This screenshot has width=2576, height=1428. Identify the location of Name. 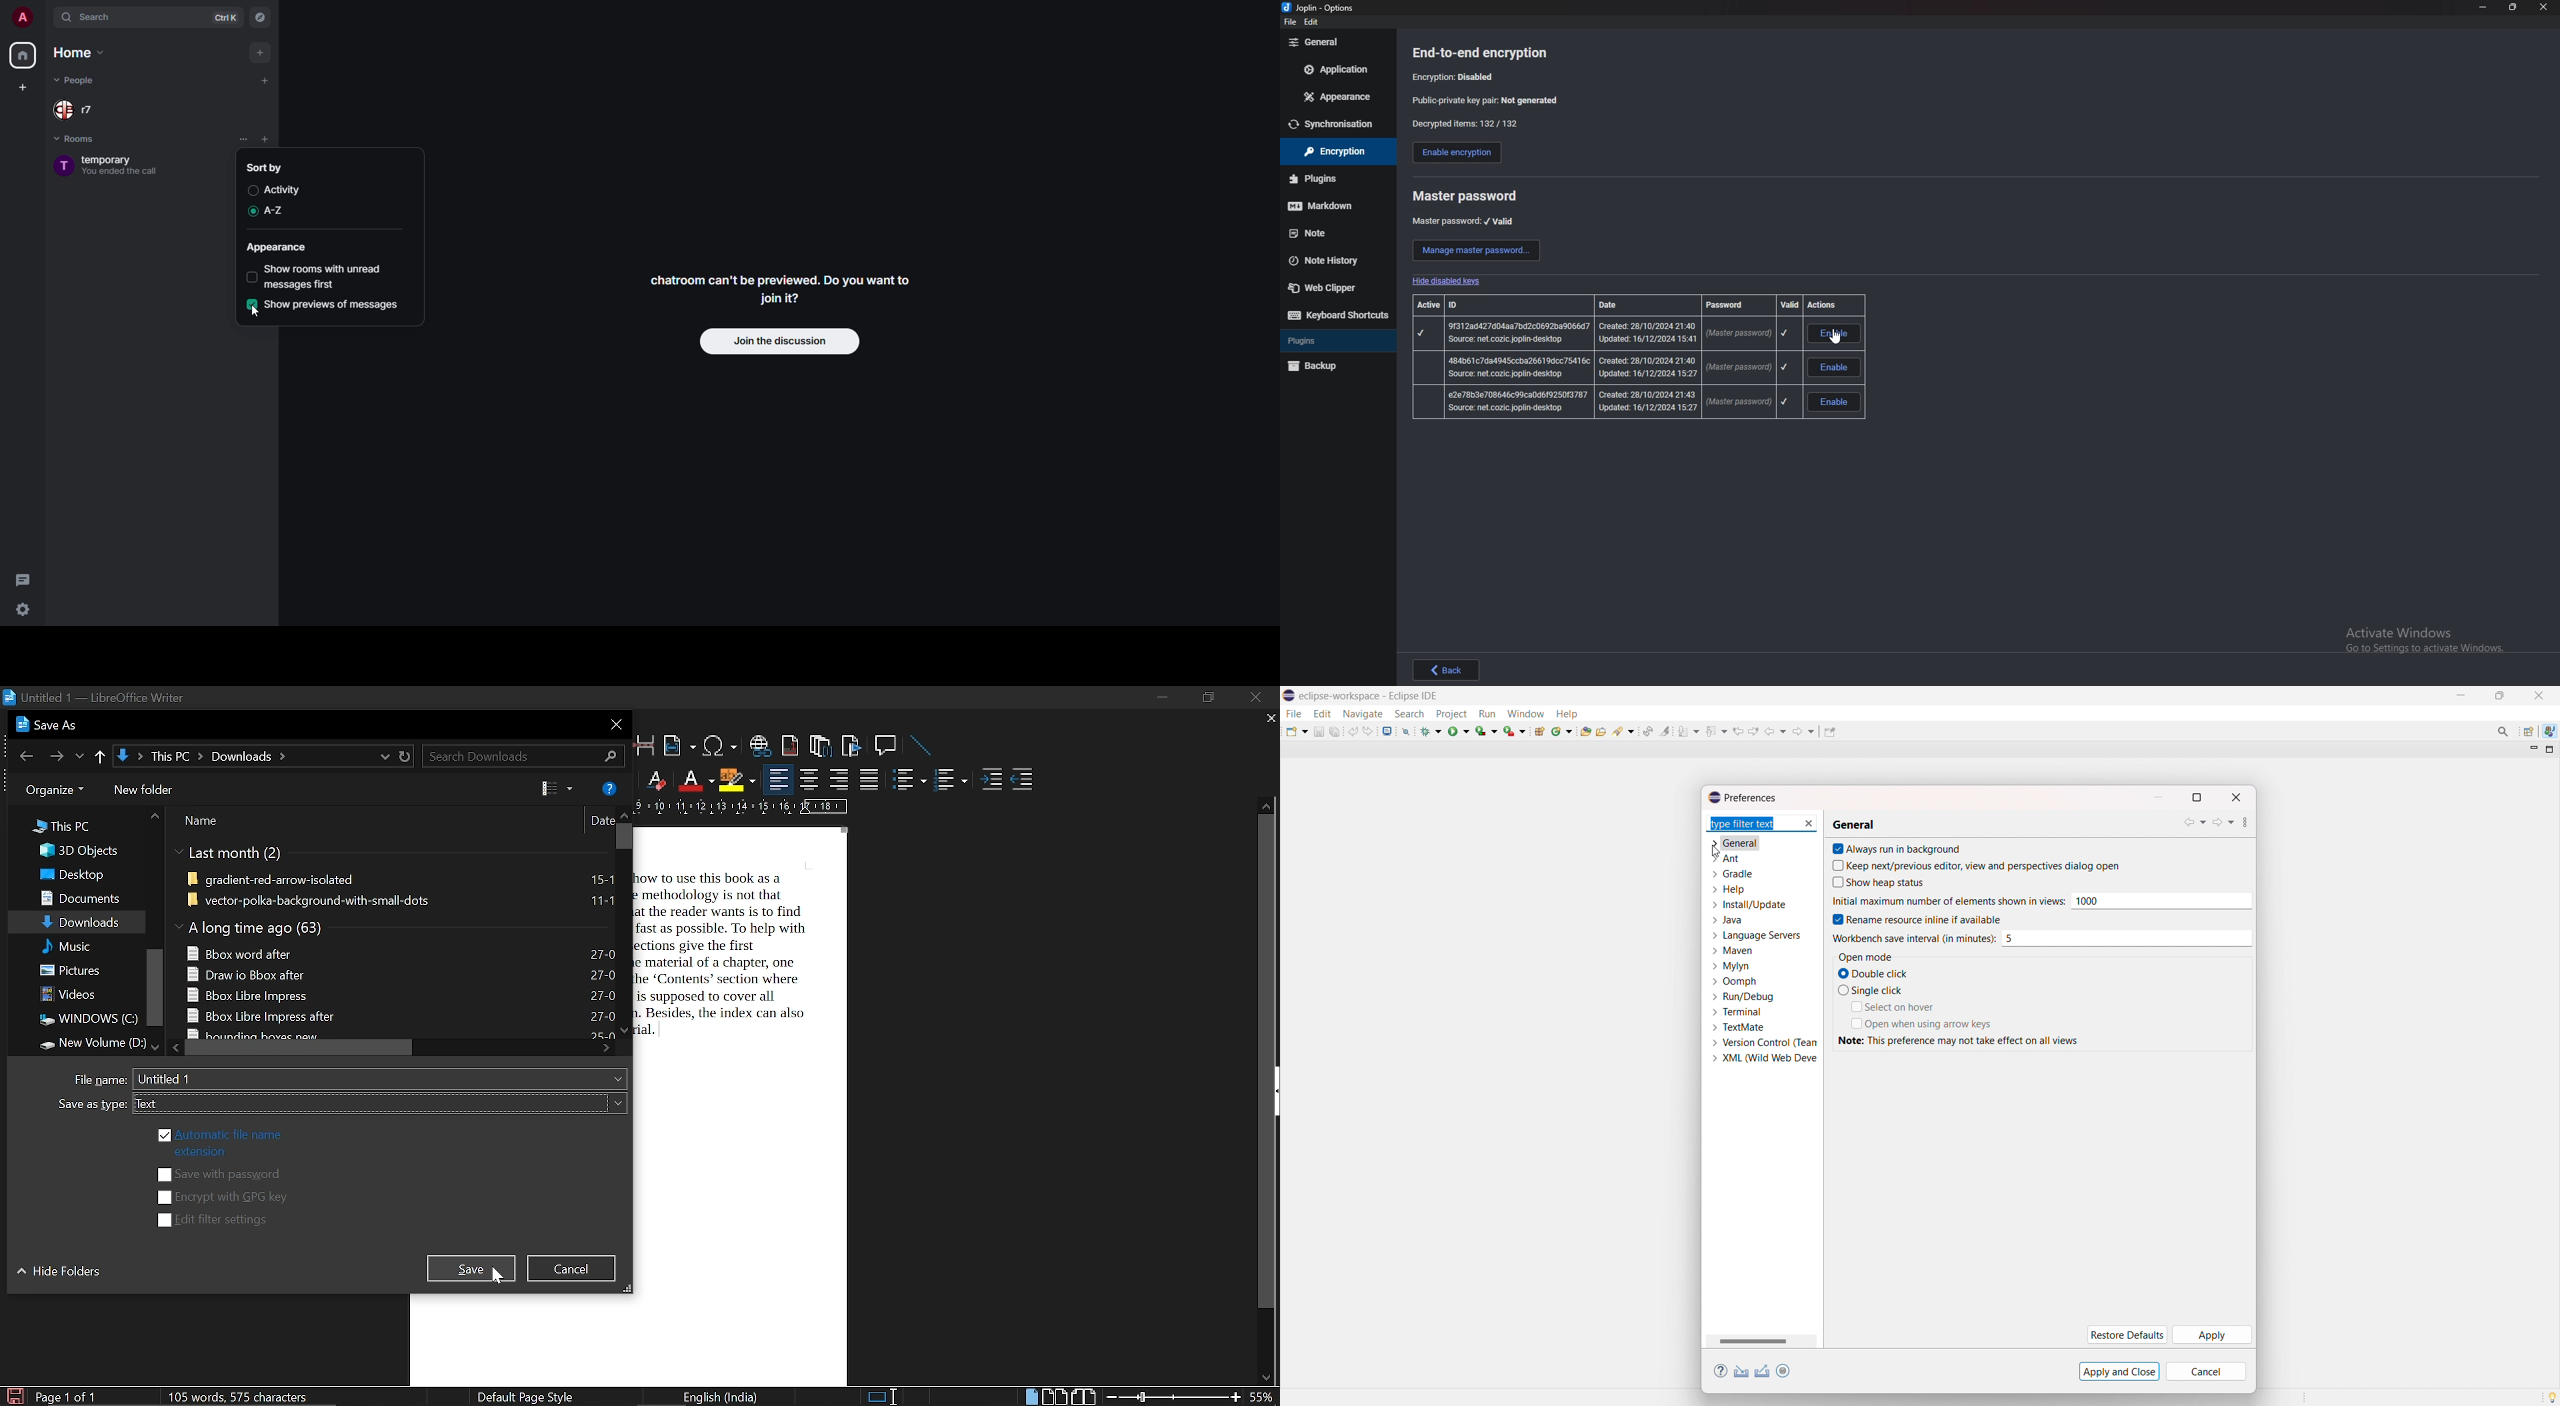
(206, 822).